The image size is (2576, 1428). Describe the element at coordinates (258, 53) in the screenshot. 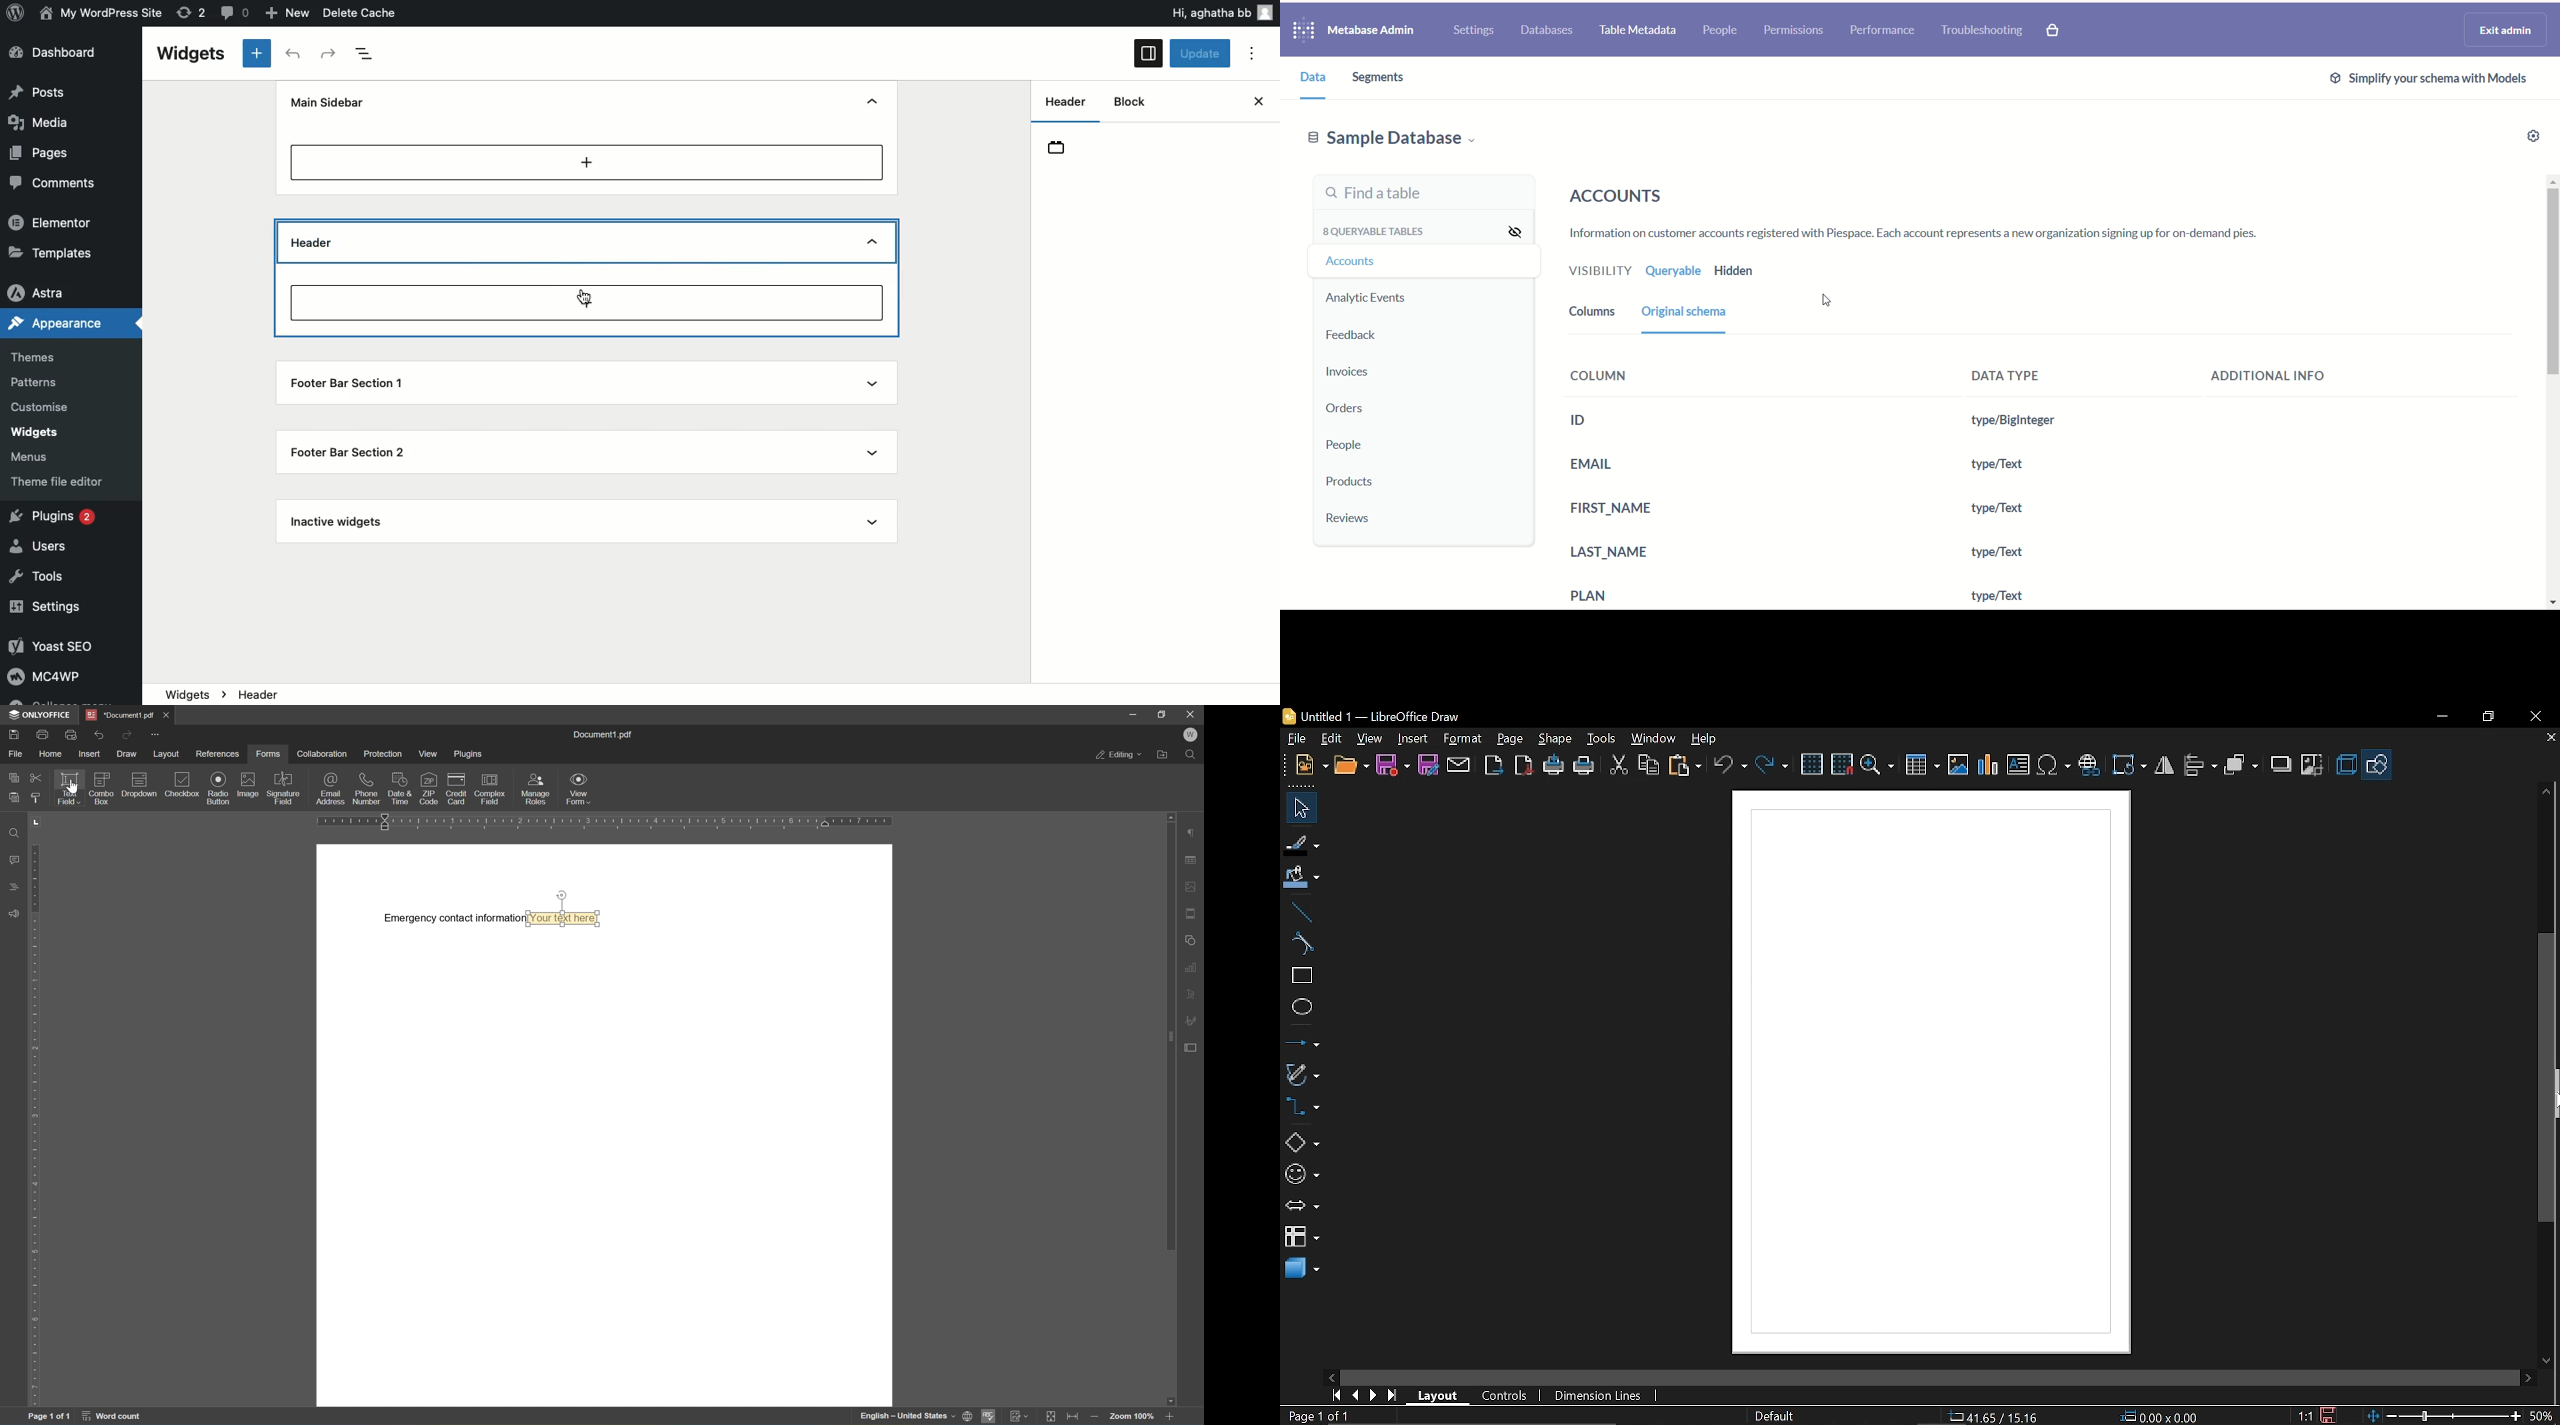

I see `New block` at that location.